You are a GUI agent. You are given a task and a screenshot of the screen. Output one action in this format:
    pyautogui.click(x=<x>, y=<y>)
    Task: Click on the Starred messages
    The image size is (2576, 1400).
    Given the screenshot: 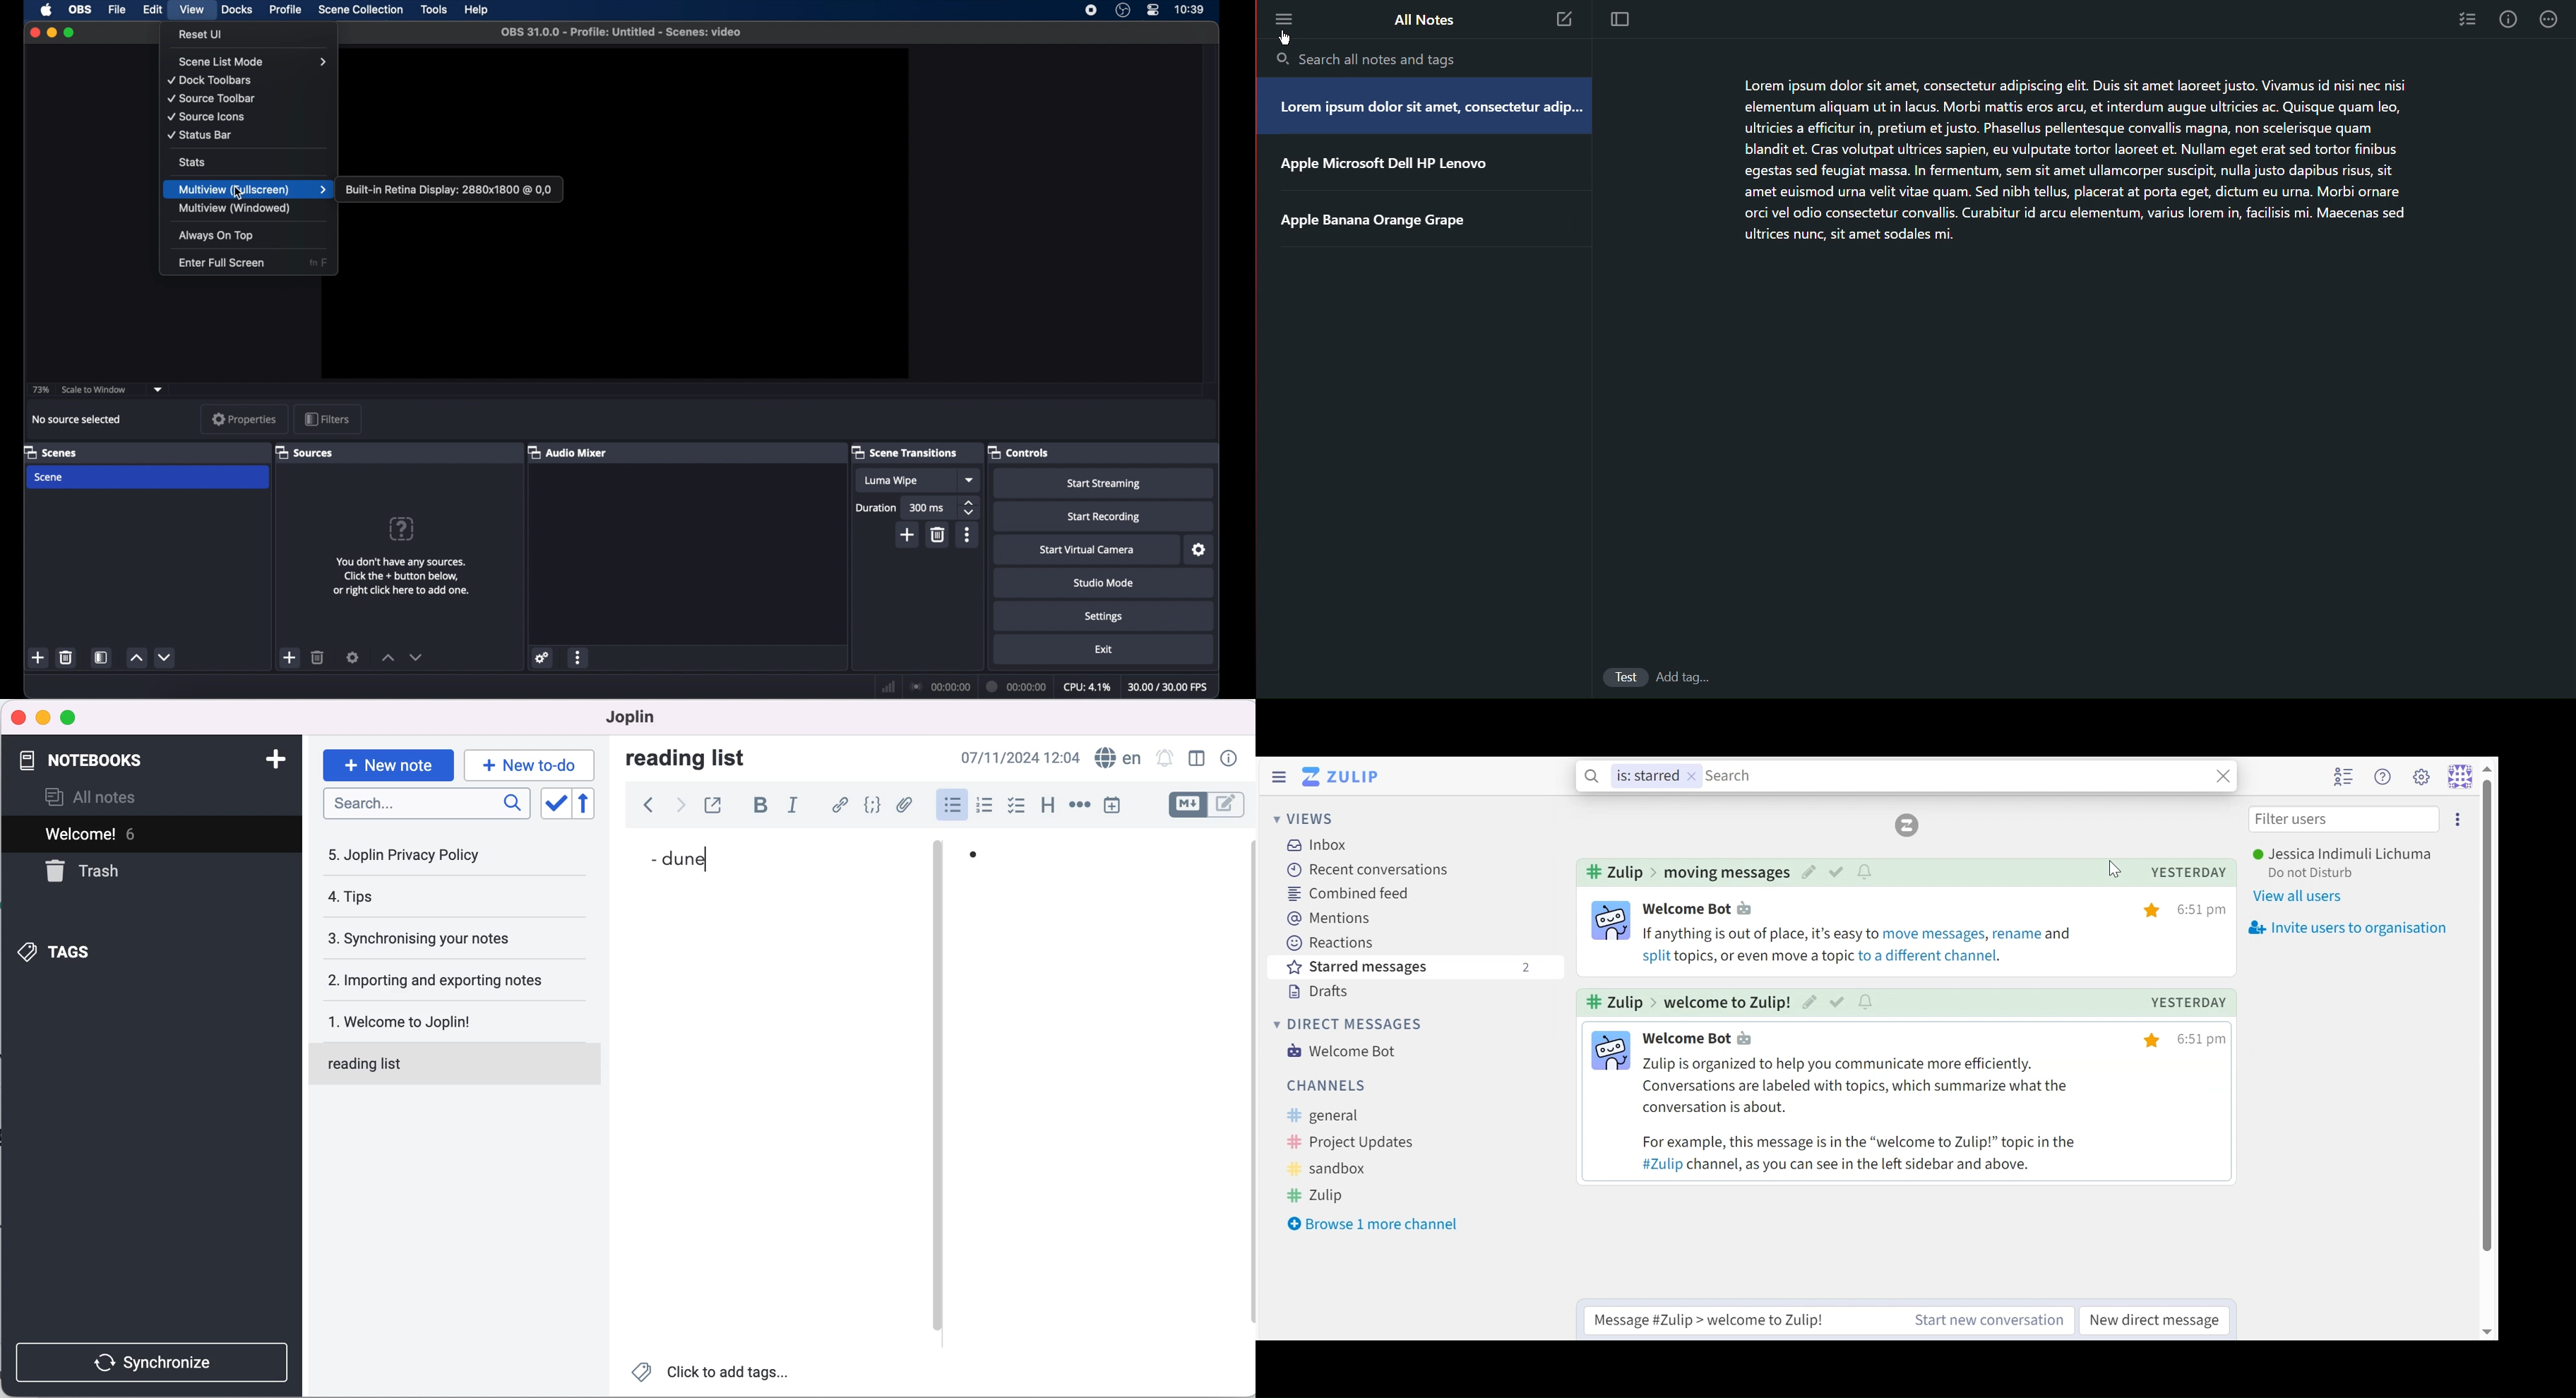 What is the action you would take?
    pyautogui.click(x=1415, y=969)
    